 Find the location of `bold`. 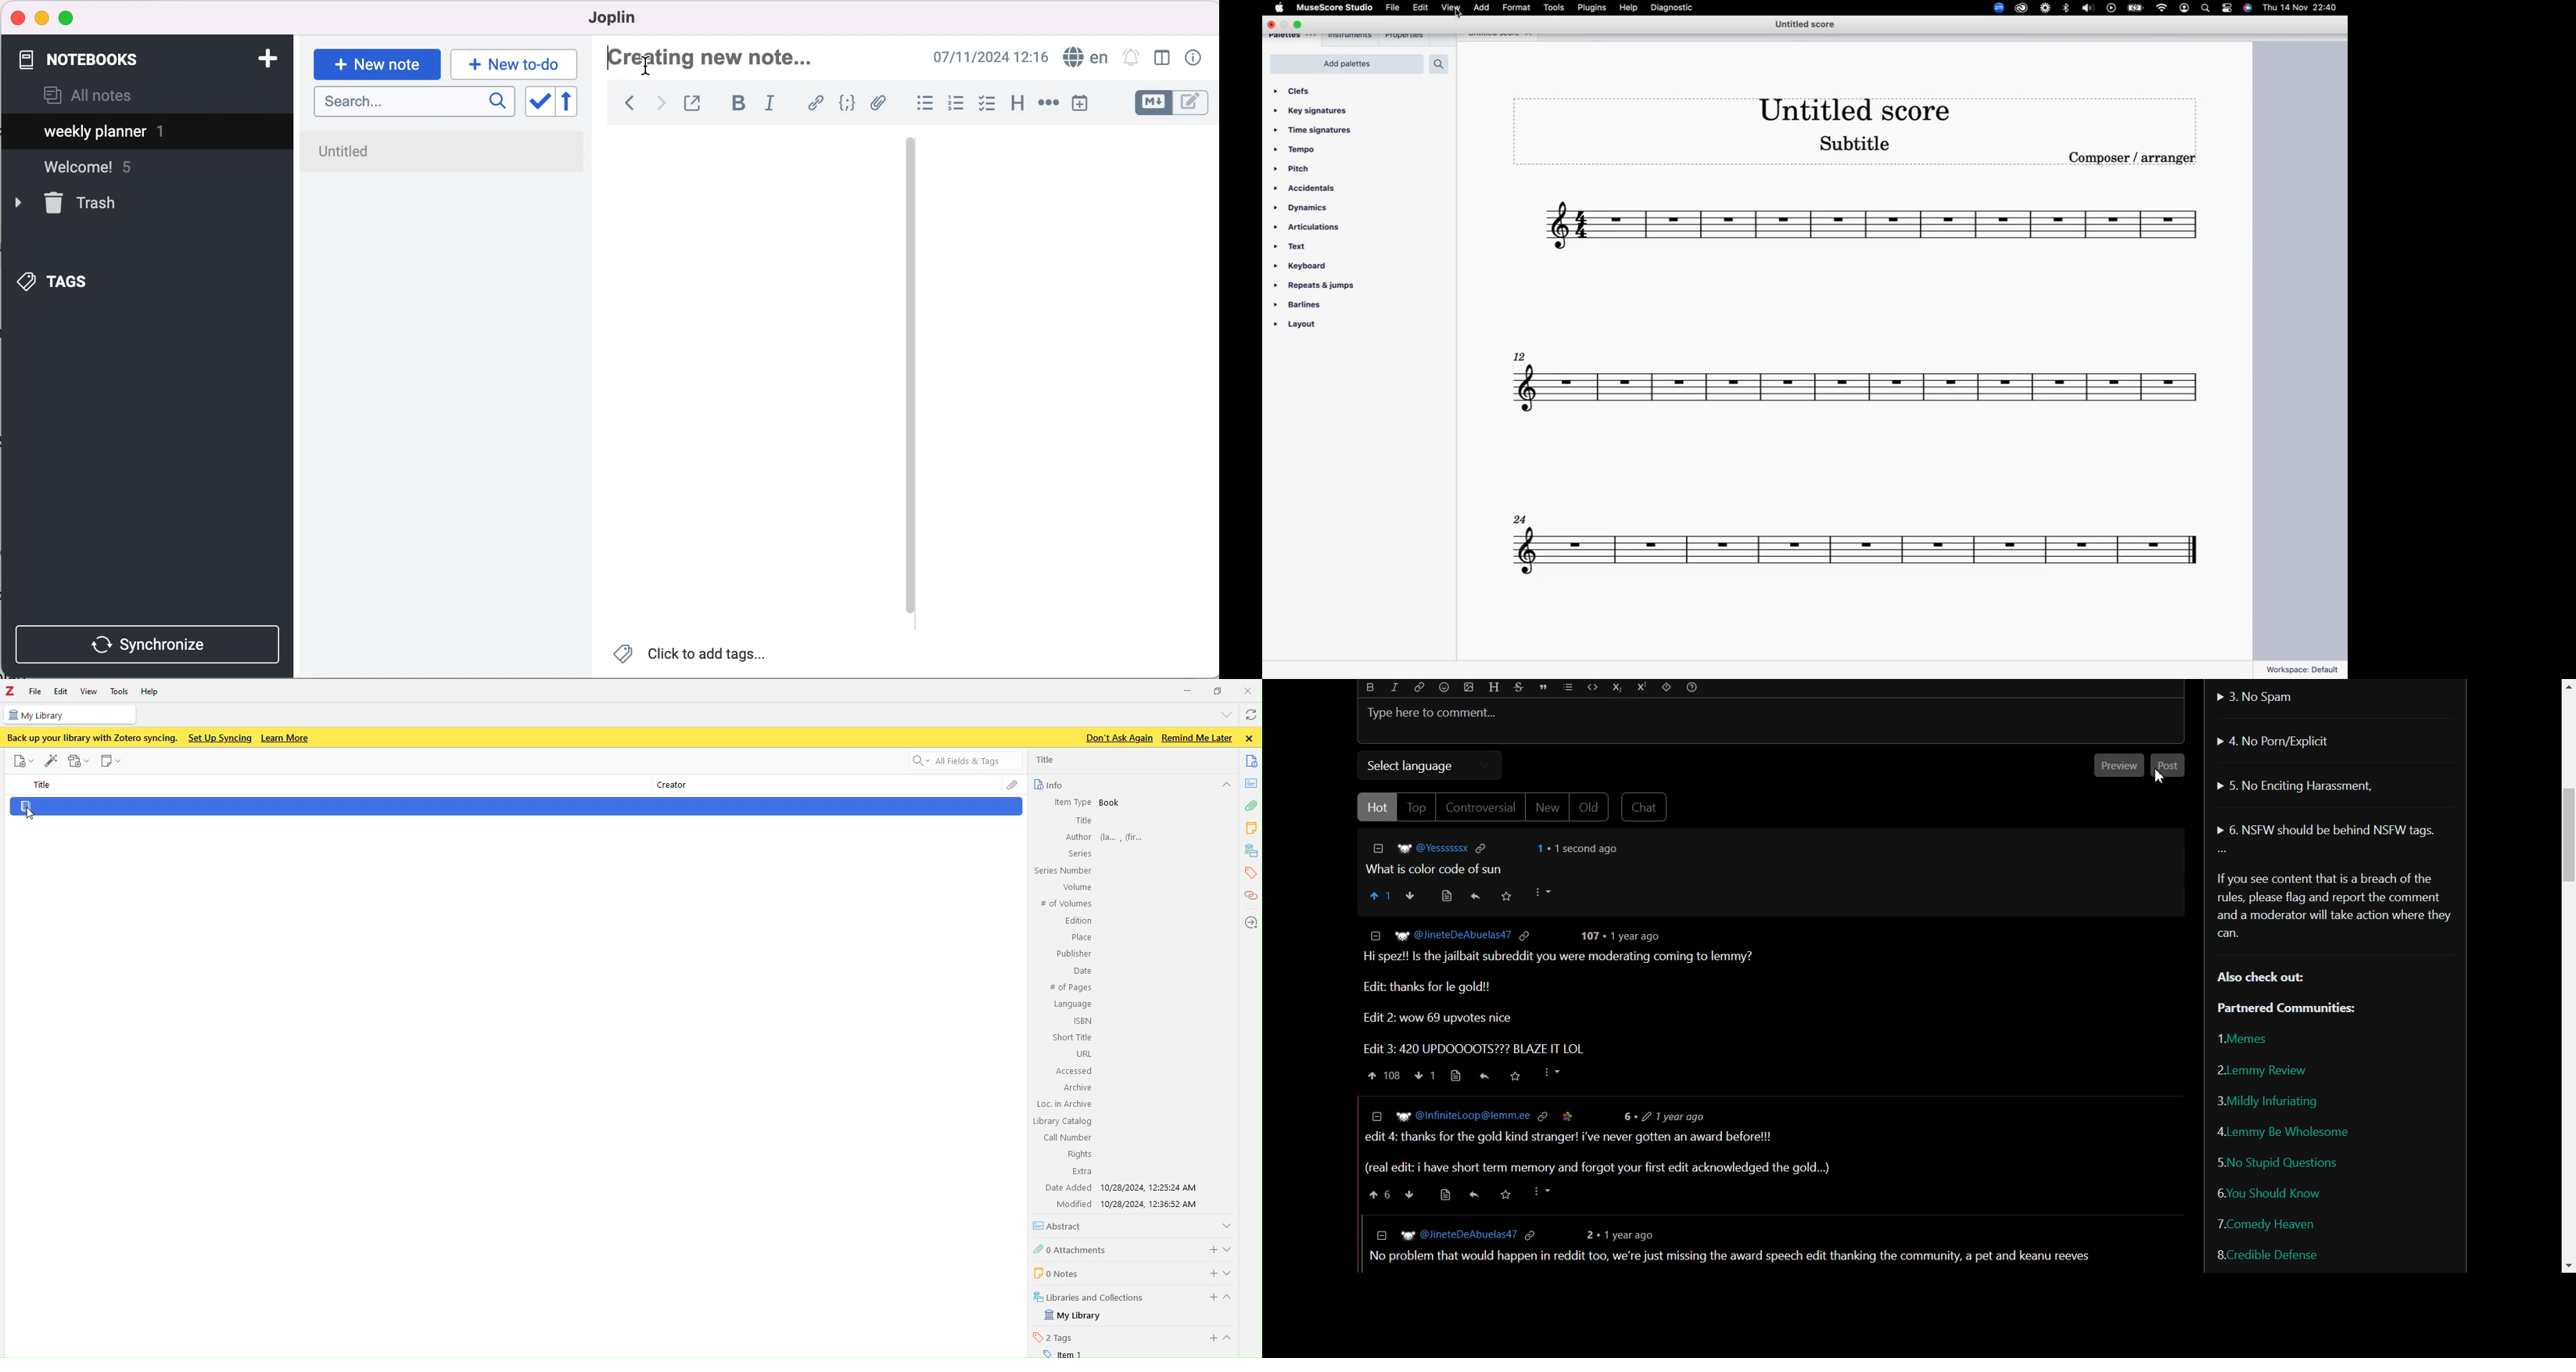

bold is located at coordinates (738, 104).